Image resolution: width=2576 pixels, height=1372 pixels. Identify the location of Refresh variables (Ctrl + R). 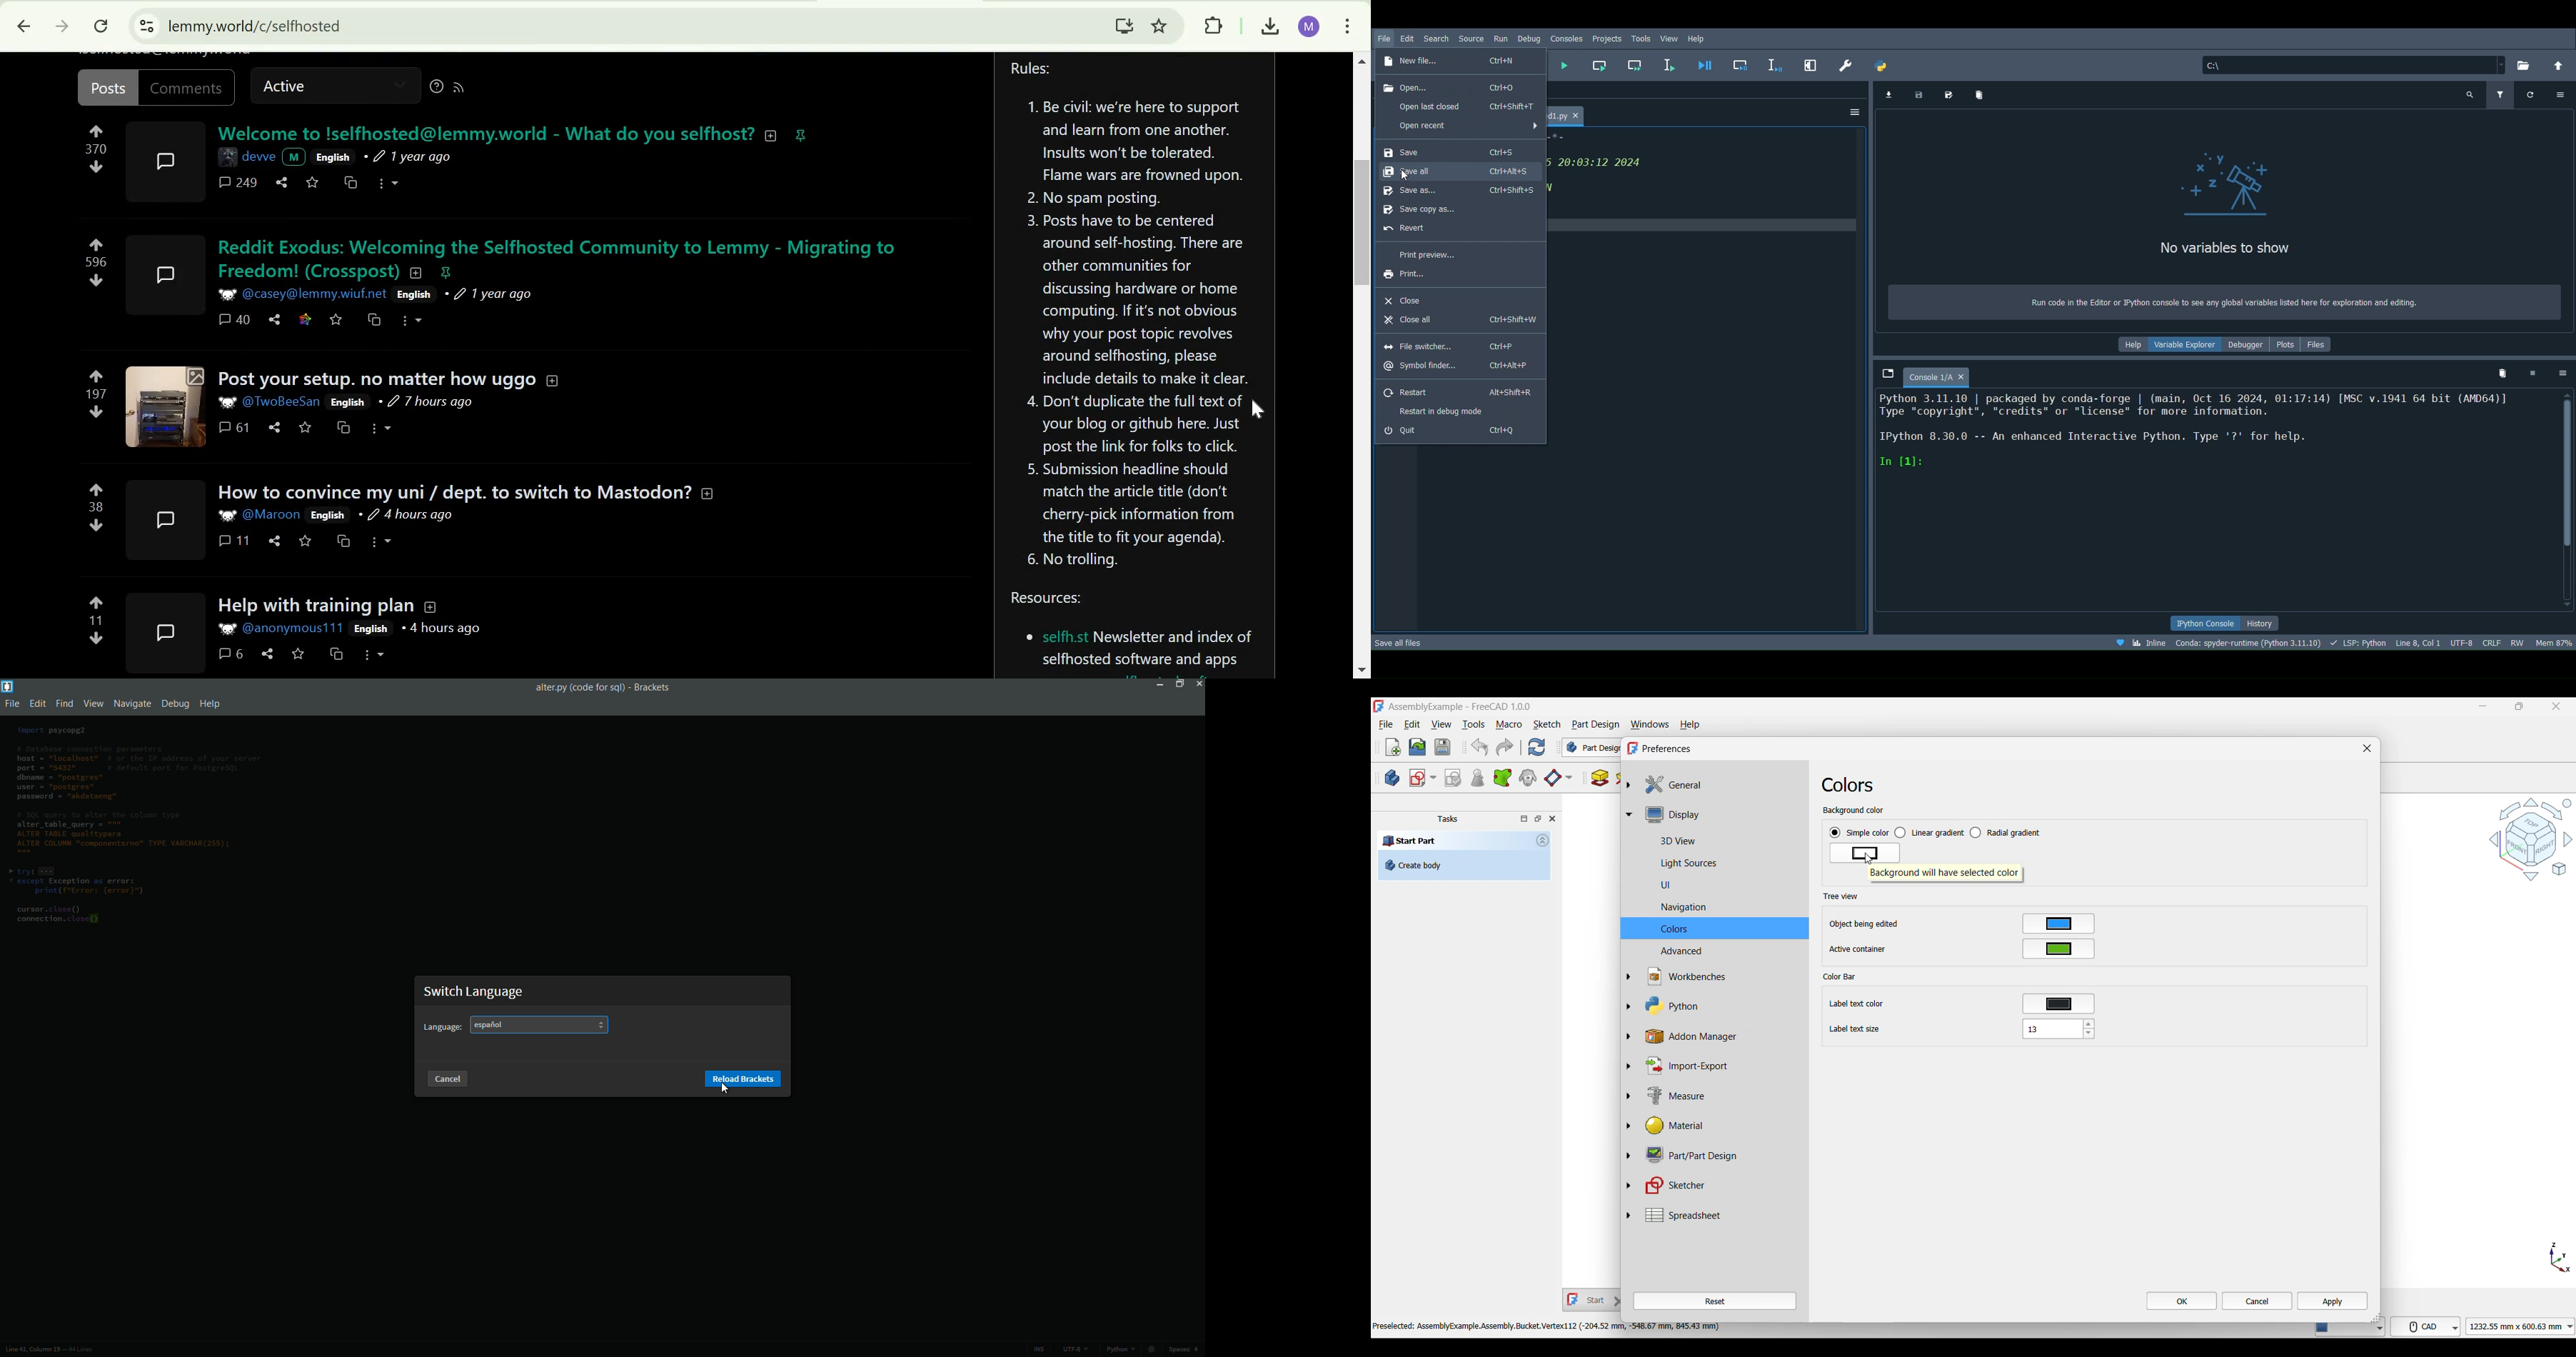
(2531, 95).